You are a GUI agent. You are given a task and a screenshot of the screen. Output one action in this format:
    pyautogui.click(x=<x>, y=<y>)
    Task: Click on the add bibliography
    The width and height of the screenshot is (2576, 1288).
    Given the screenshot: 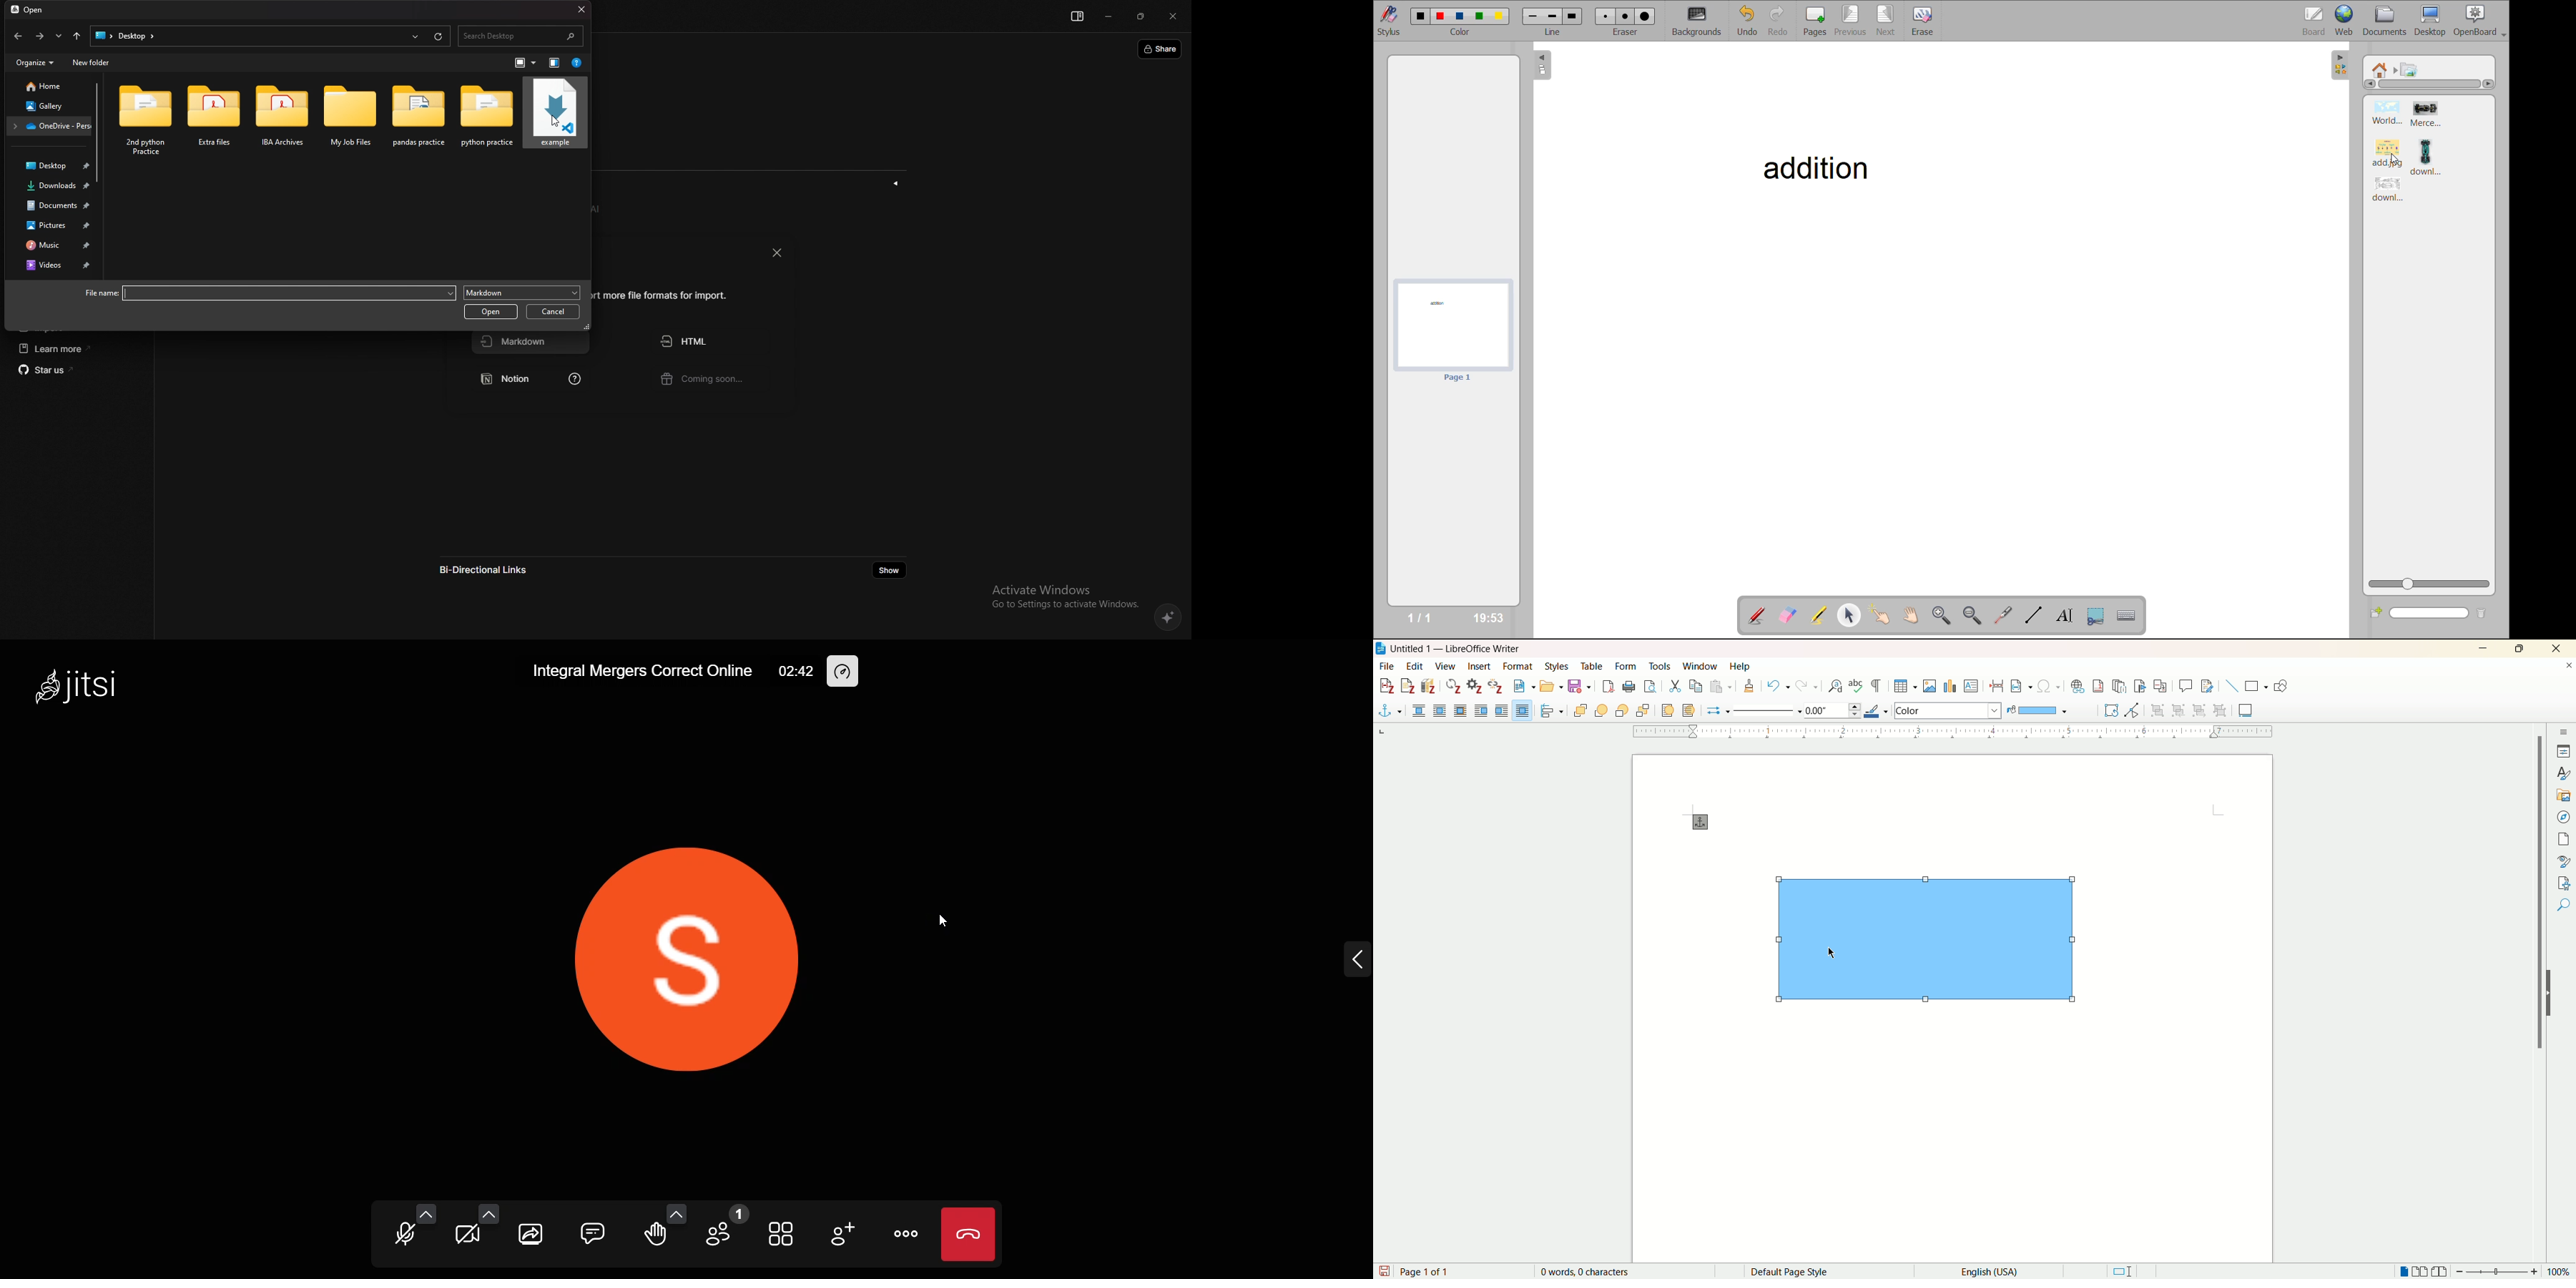 What is the action you would take?
    pyautogui.click(x=1430, y=687)
    